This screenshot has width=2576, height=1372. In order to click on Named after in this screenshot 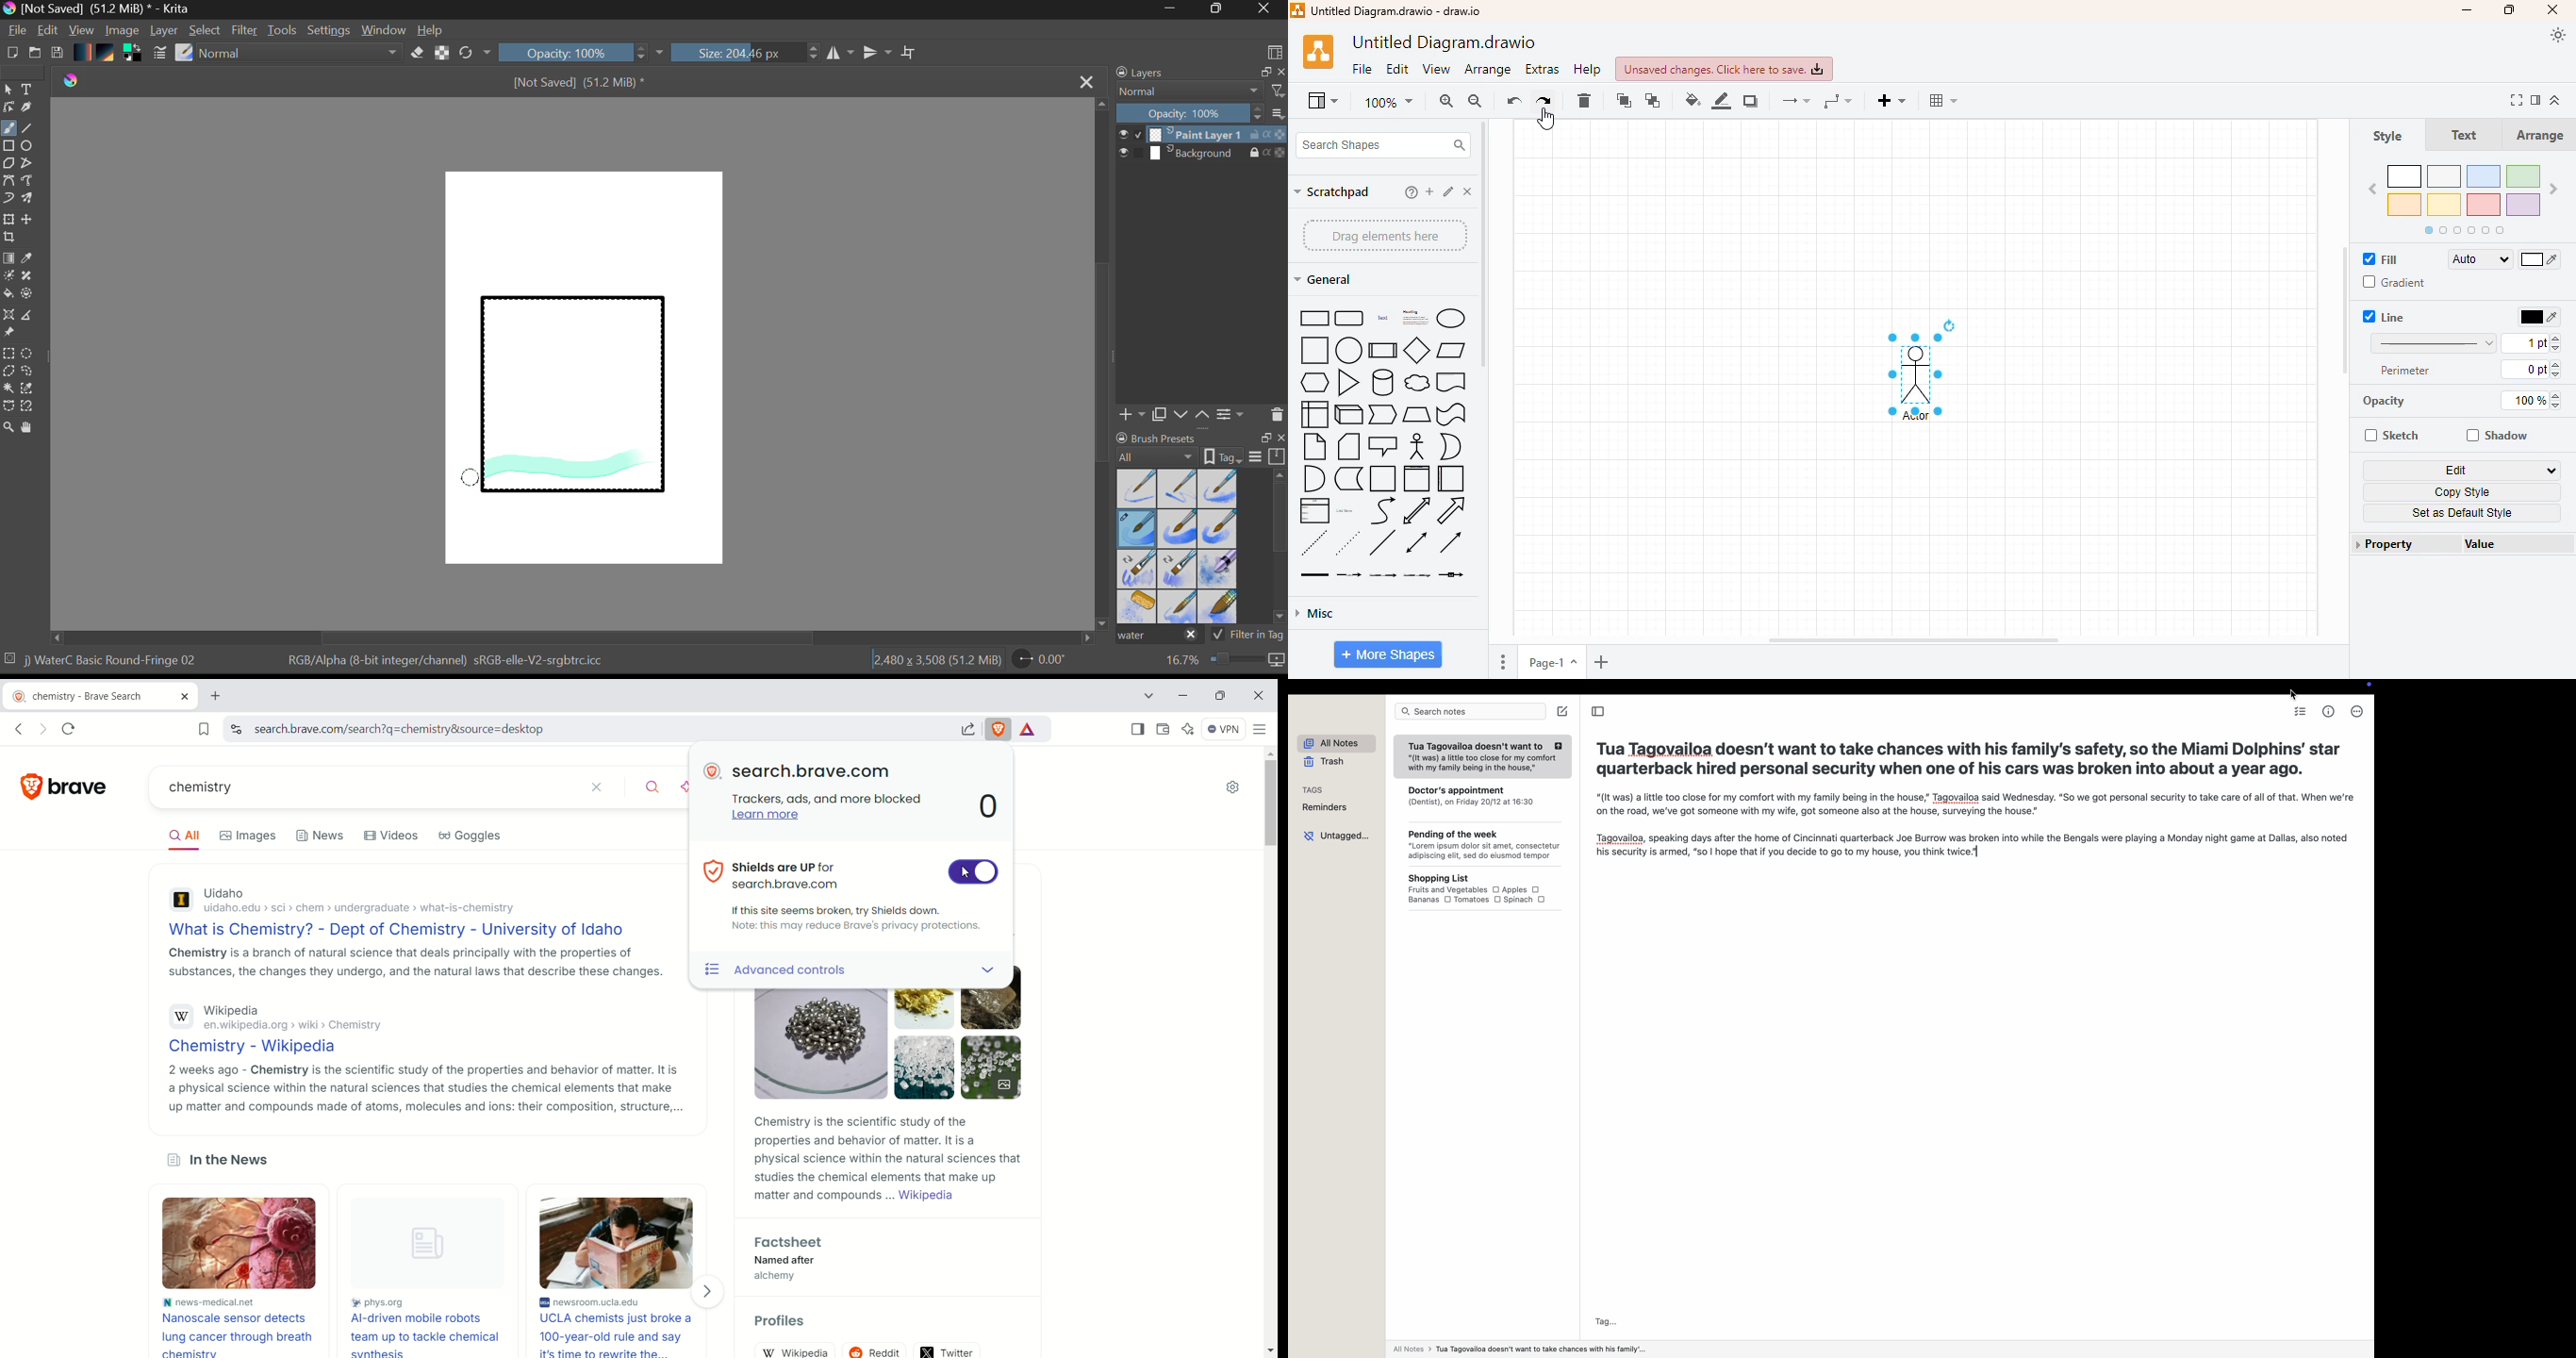, I will do `click(786, 1261)`.